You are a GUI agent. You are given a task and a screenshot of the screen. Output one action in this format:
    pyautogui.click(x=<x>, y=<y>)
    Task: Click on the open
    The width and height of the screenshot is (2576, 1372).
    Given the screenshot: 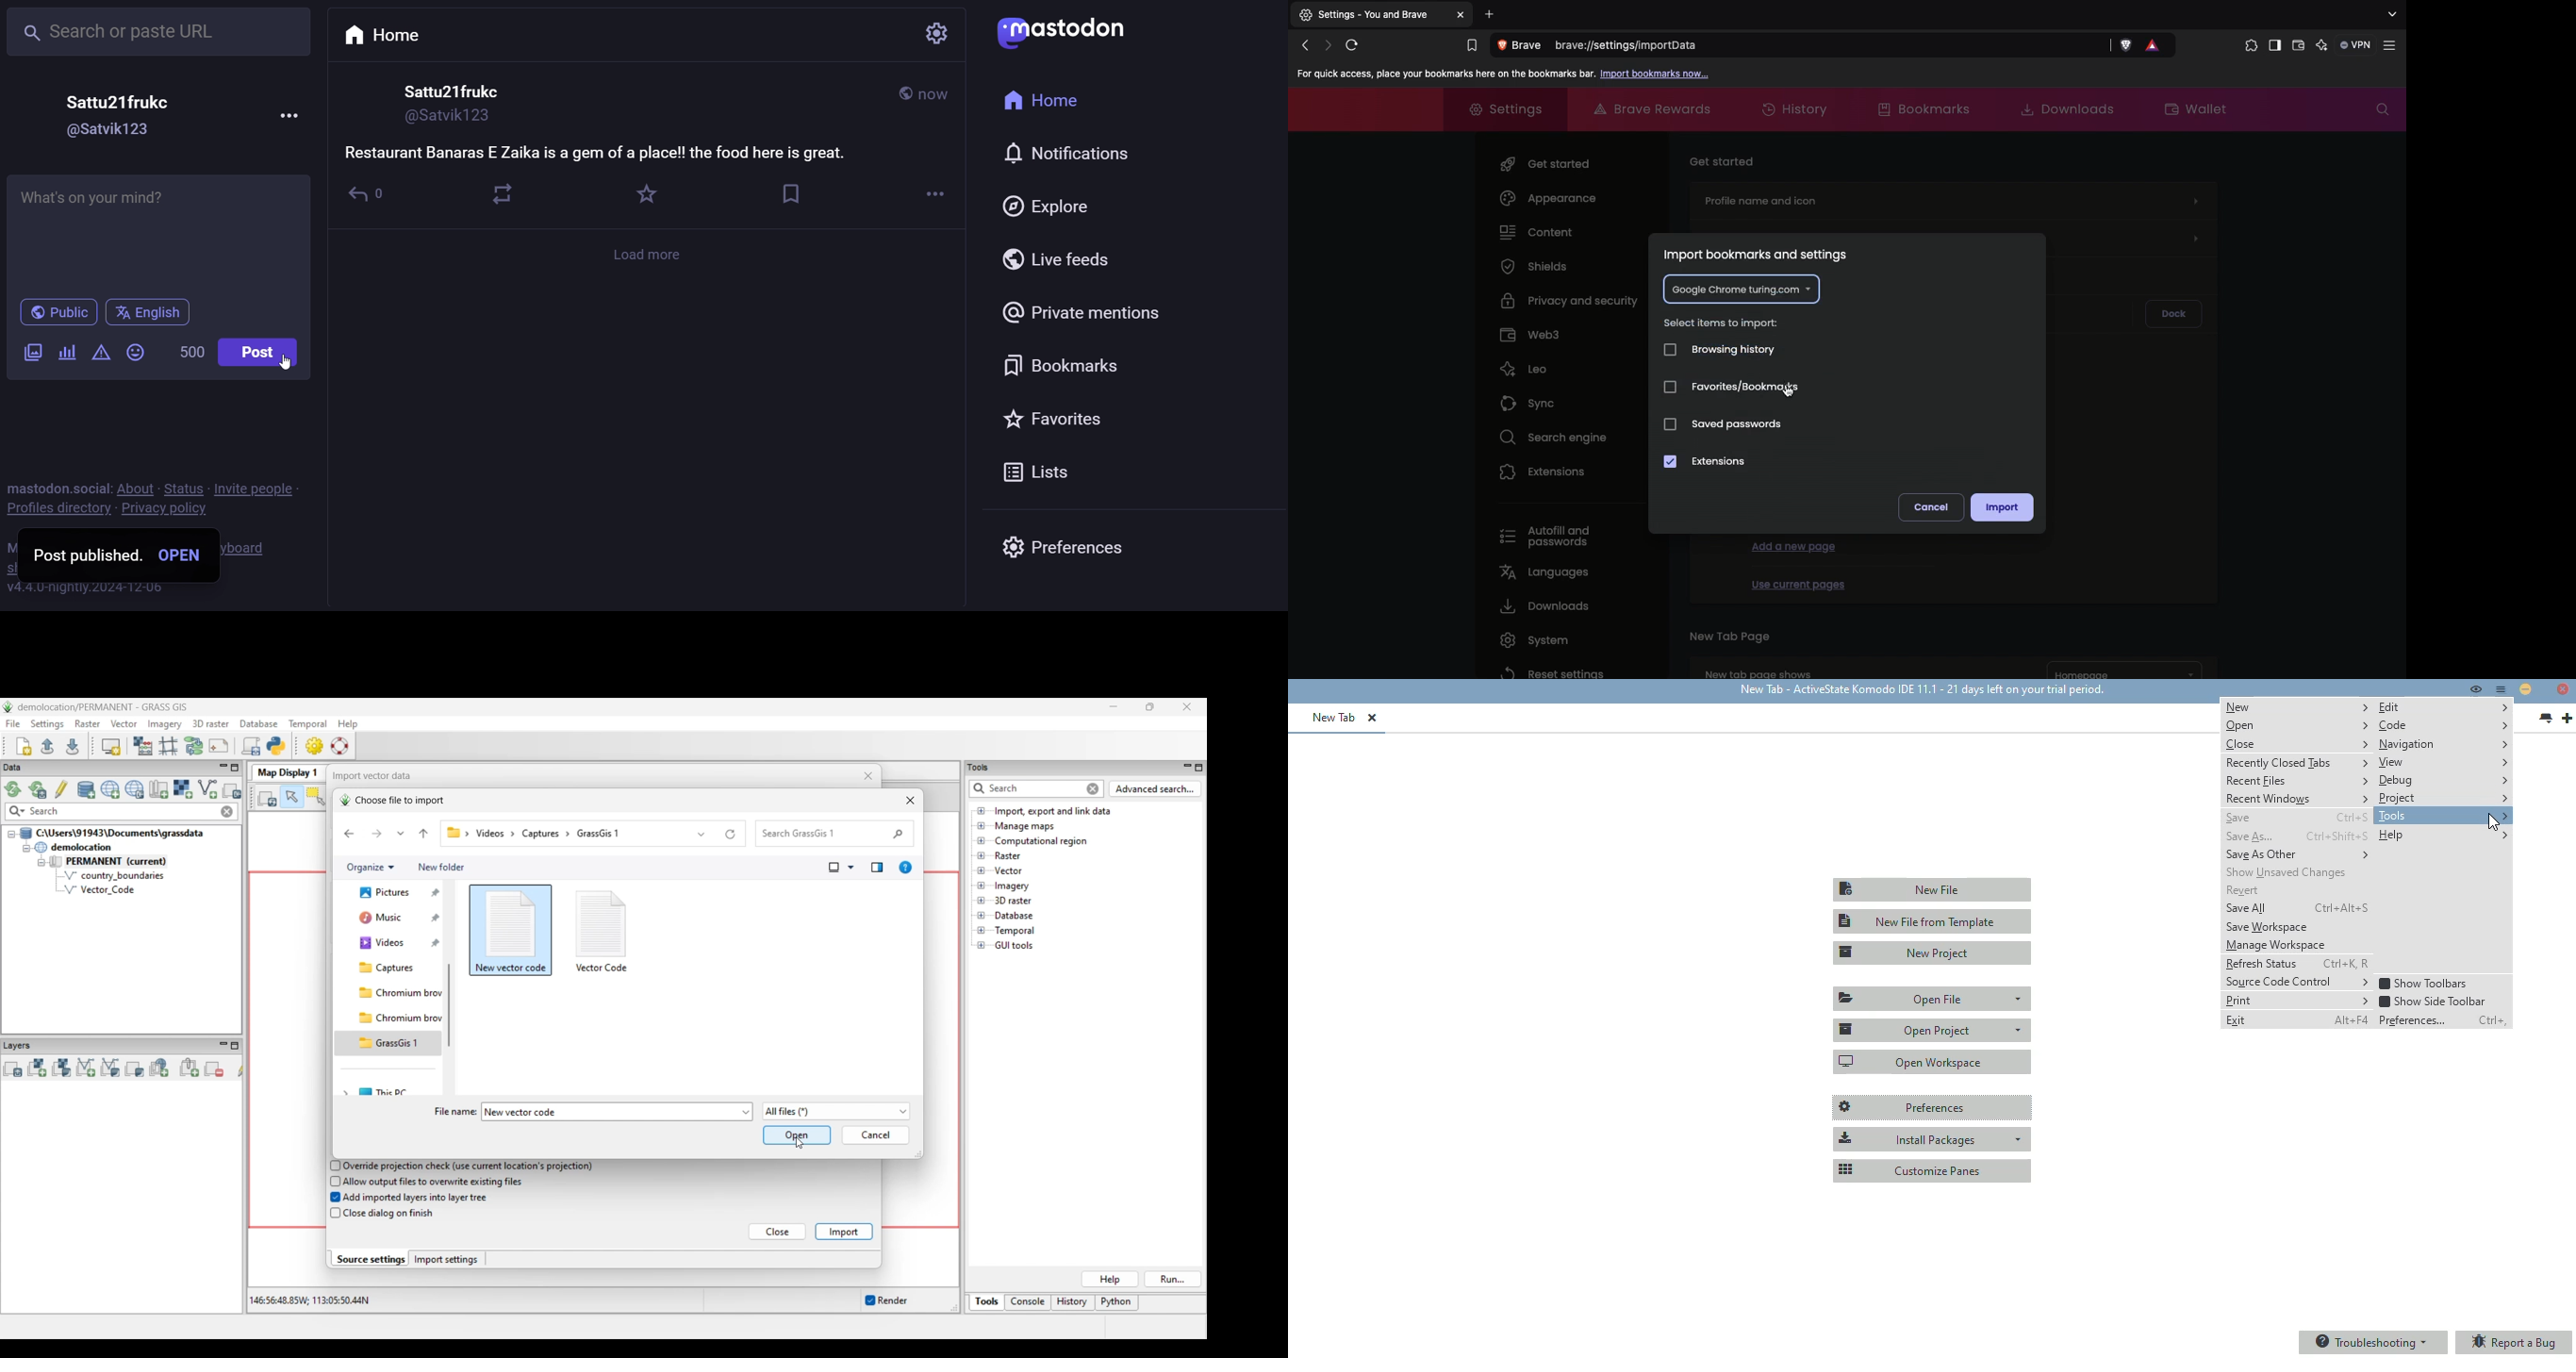 What is the action you would take?
    pyautogui.click(x=2296, y=725)
    